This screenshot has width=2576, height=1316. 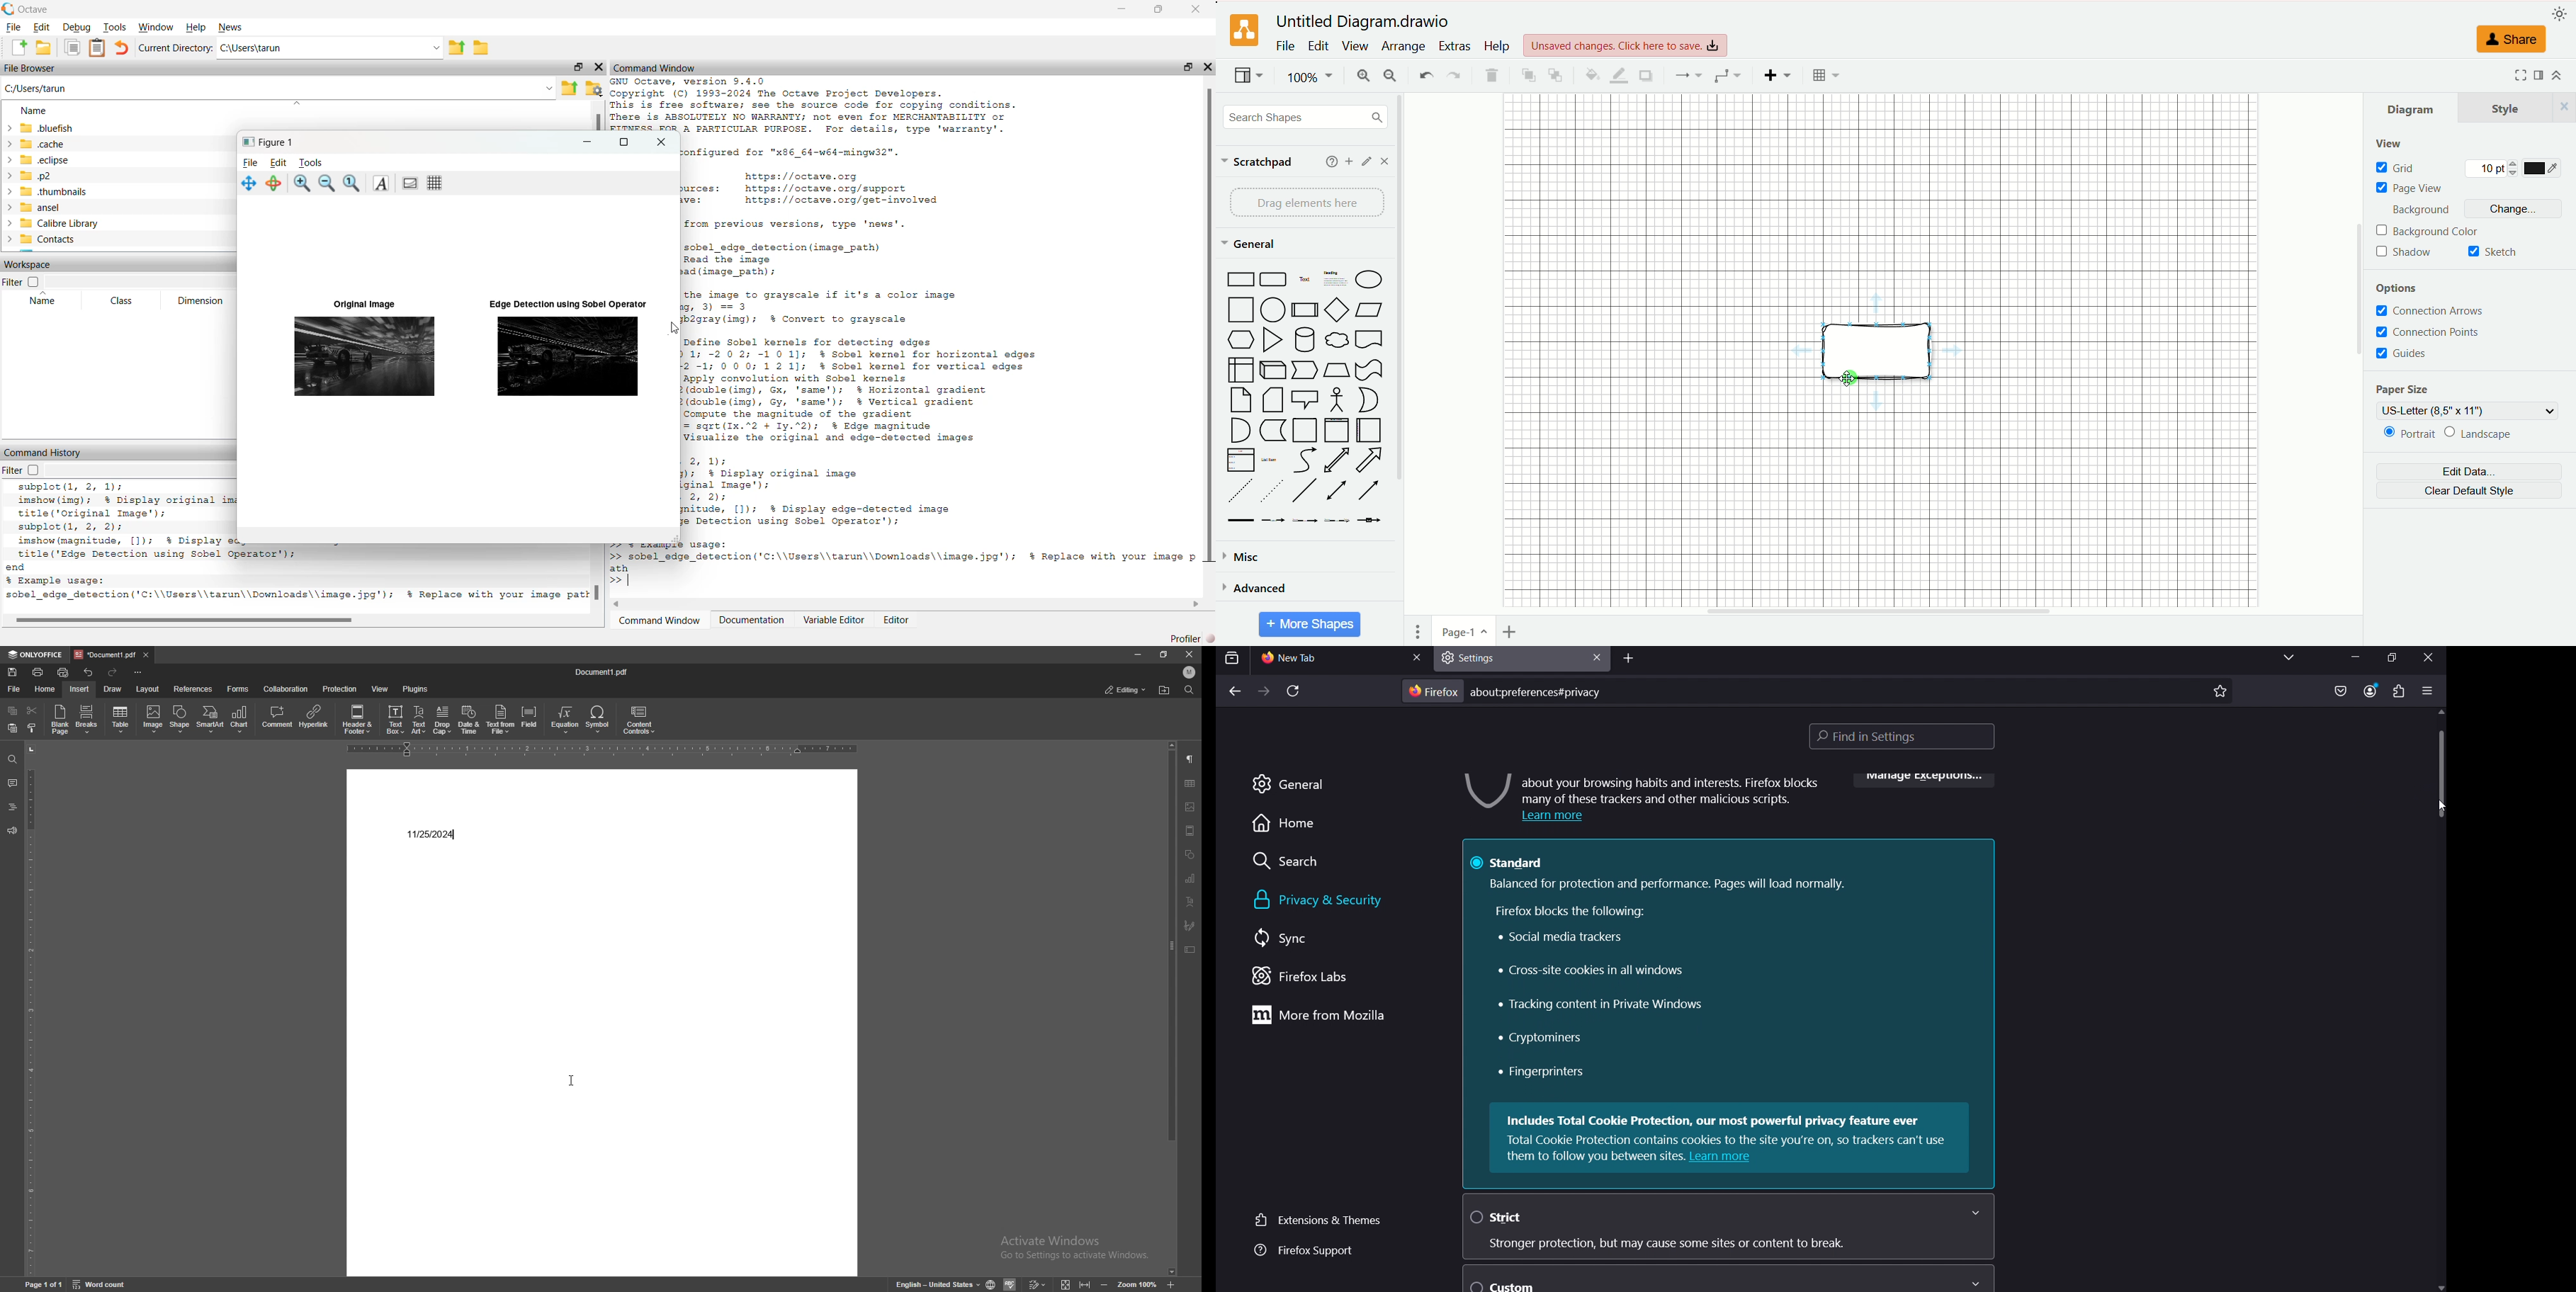 What do you see at coordinates (1594, 1157) in the screenshot?
I see `them to follow you between sites.` at bounding box center [1594, 1157].